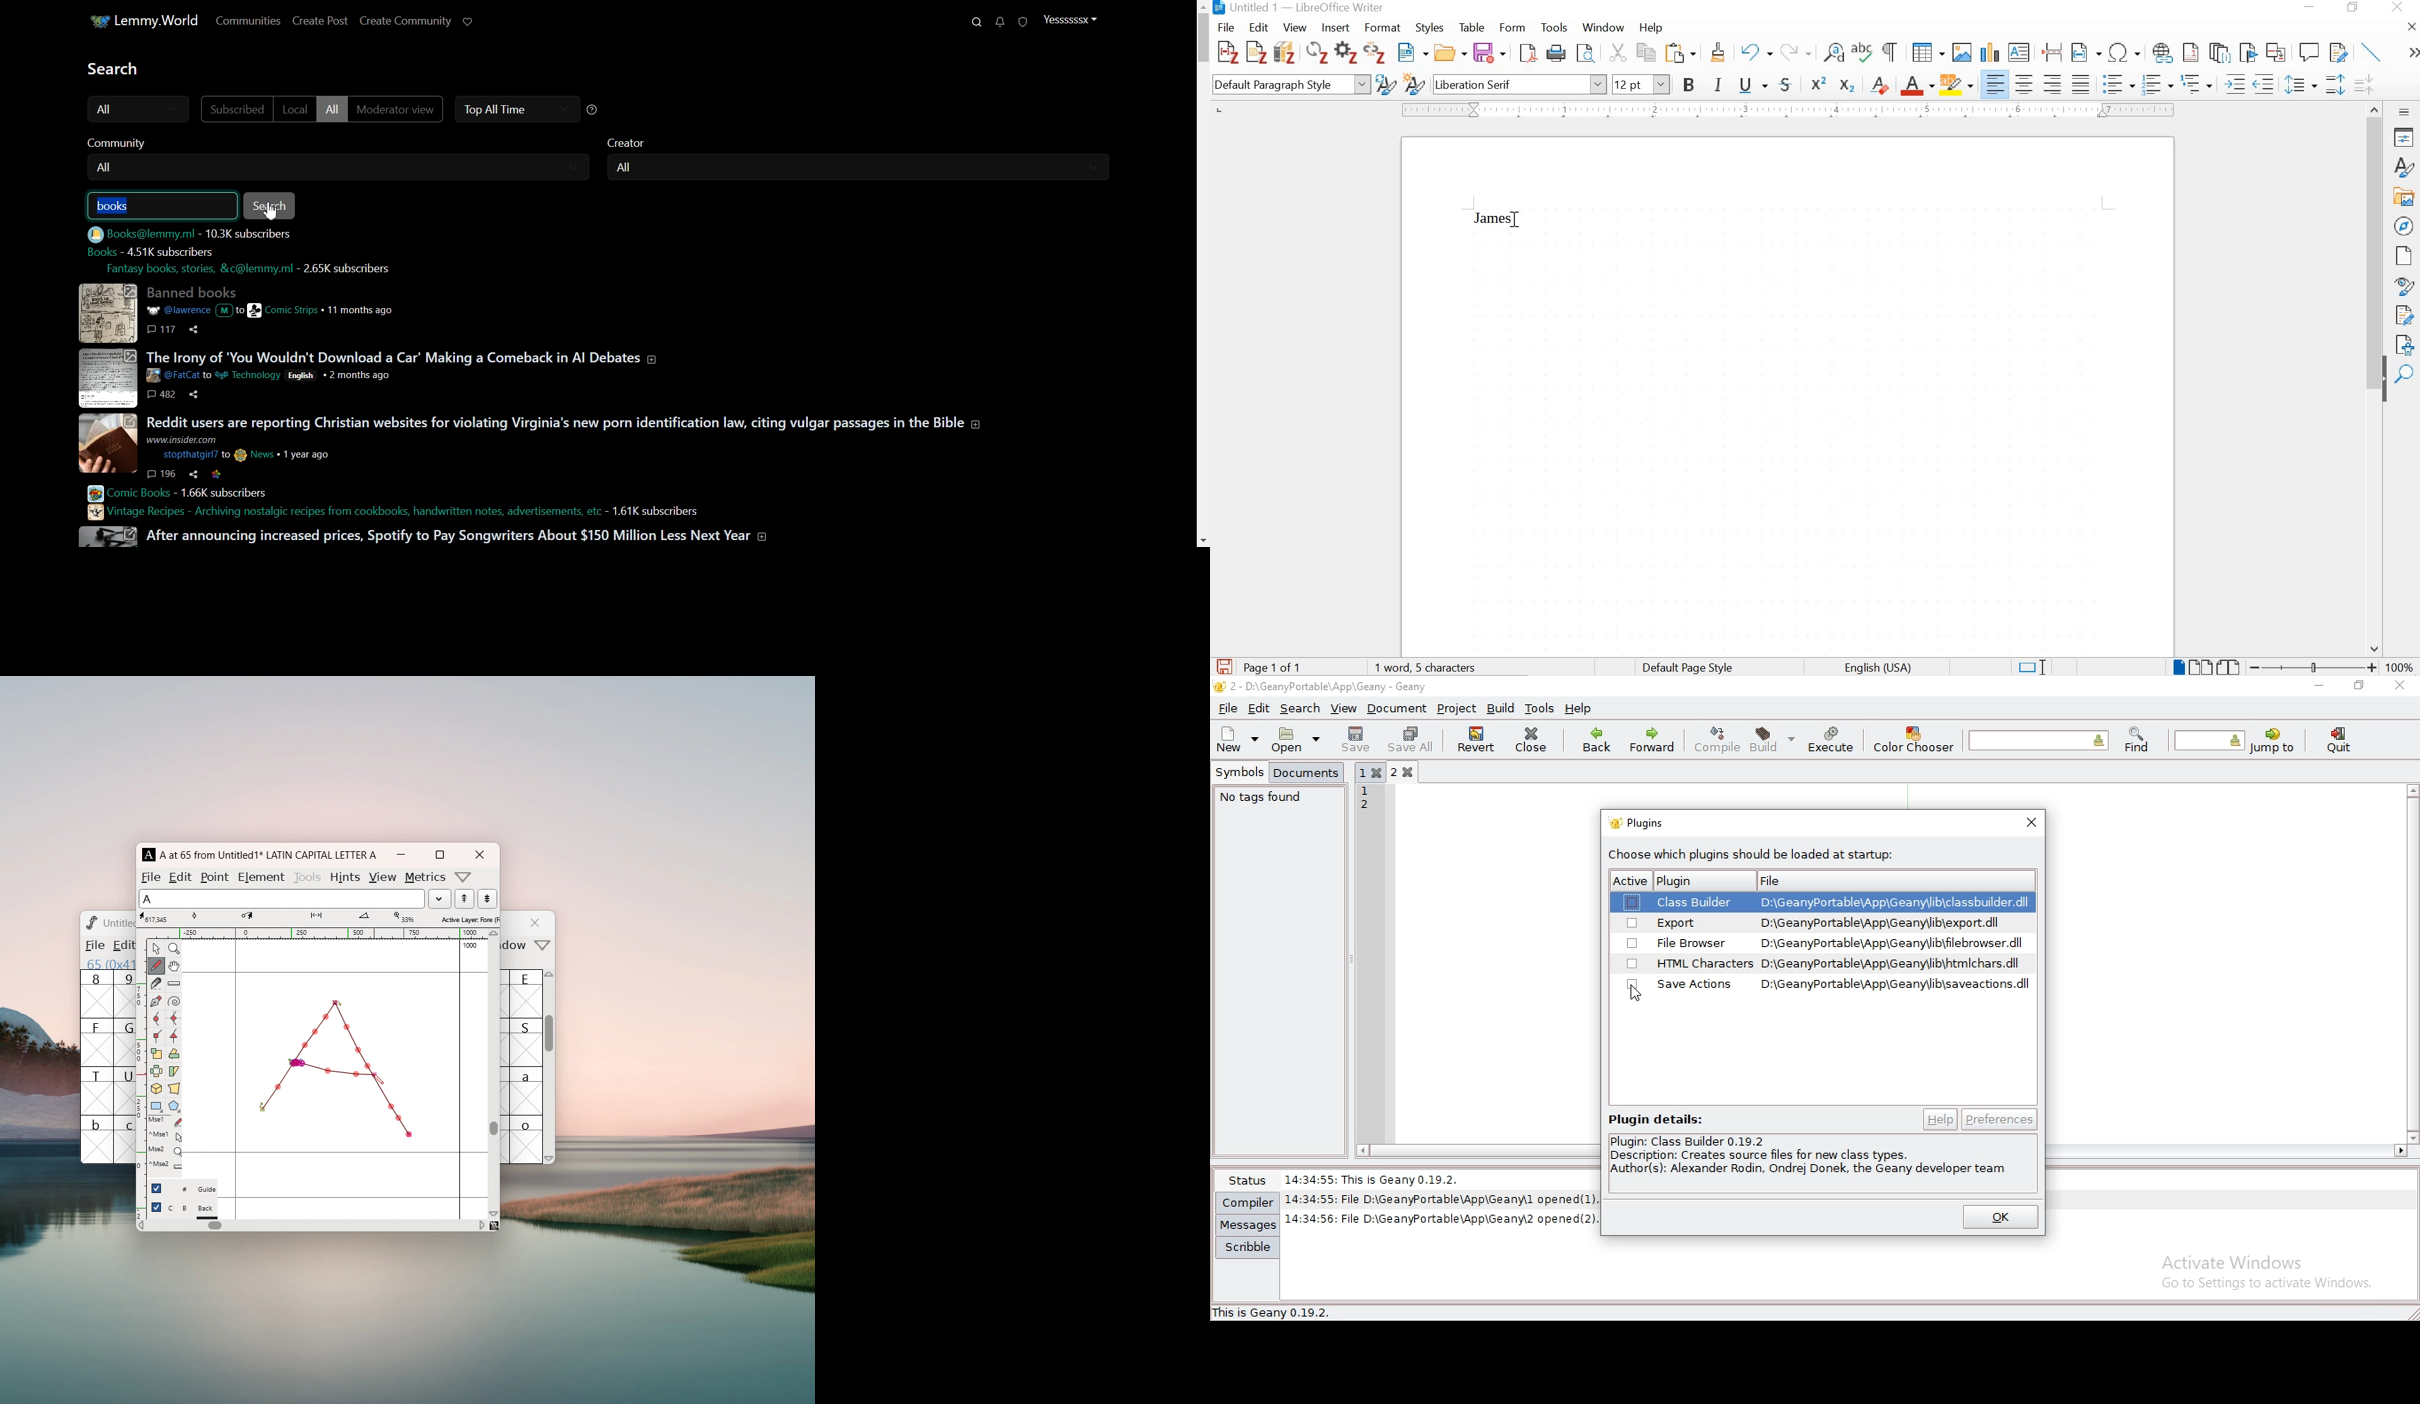 The width and height of the screenshot is (2436, 1428). I want to click on Local, so click(300, 110).